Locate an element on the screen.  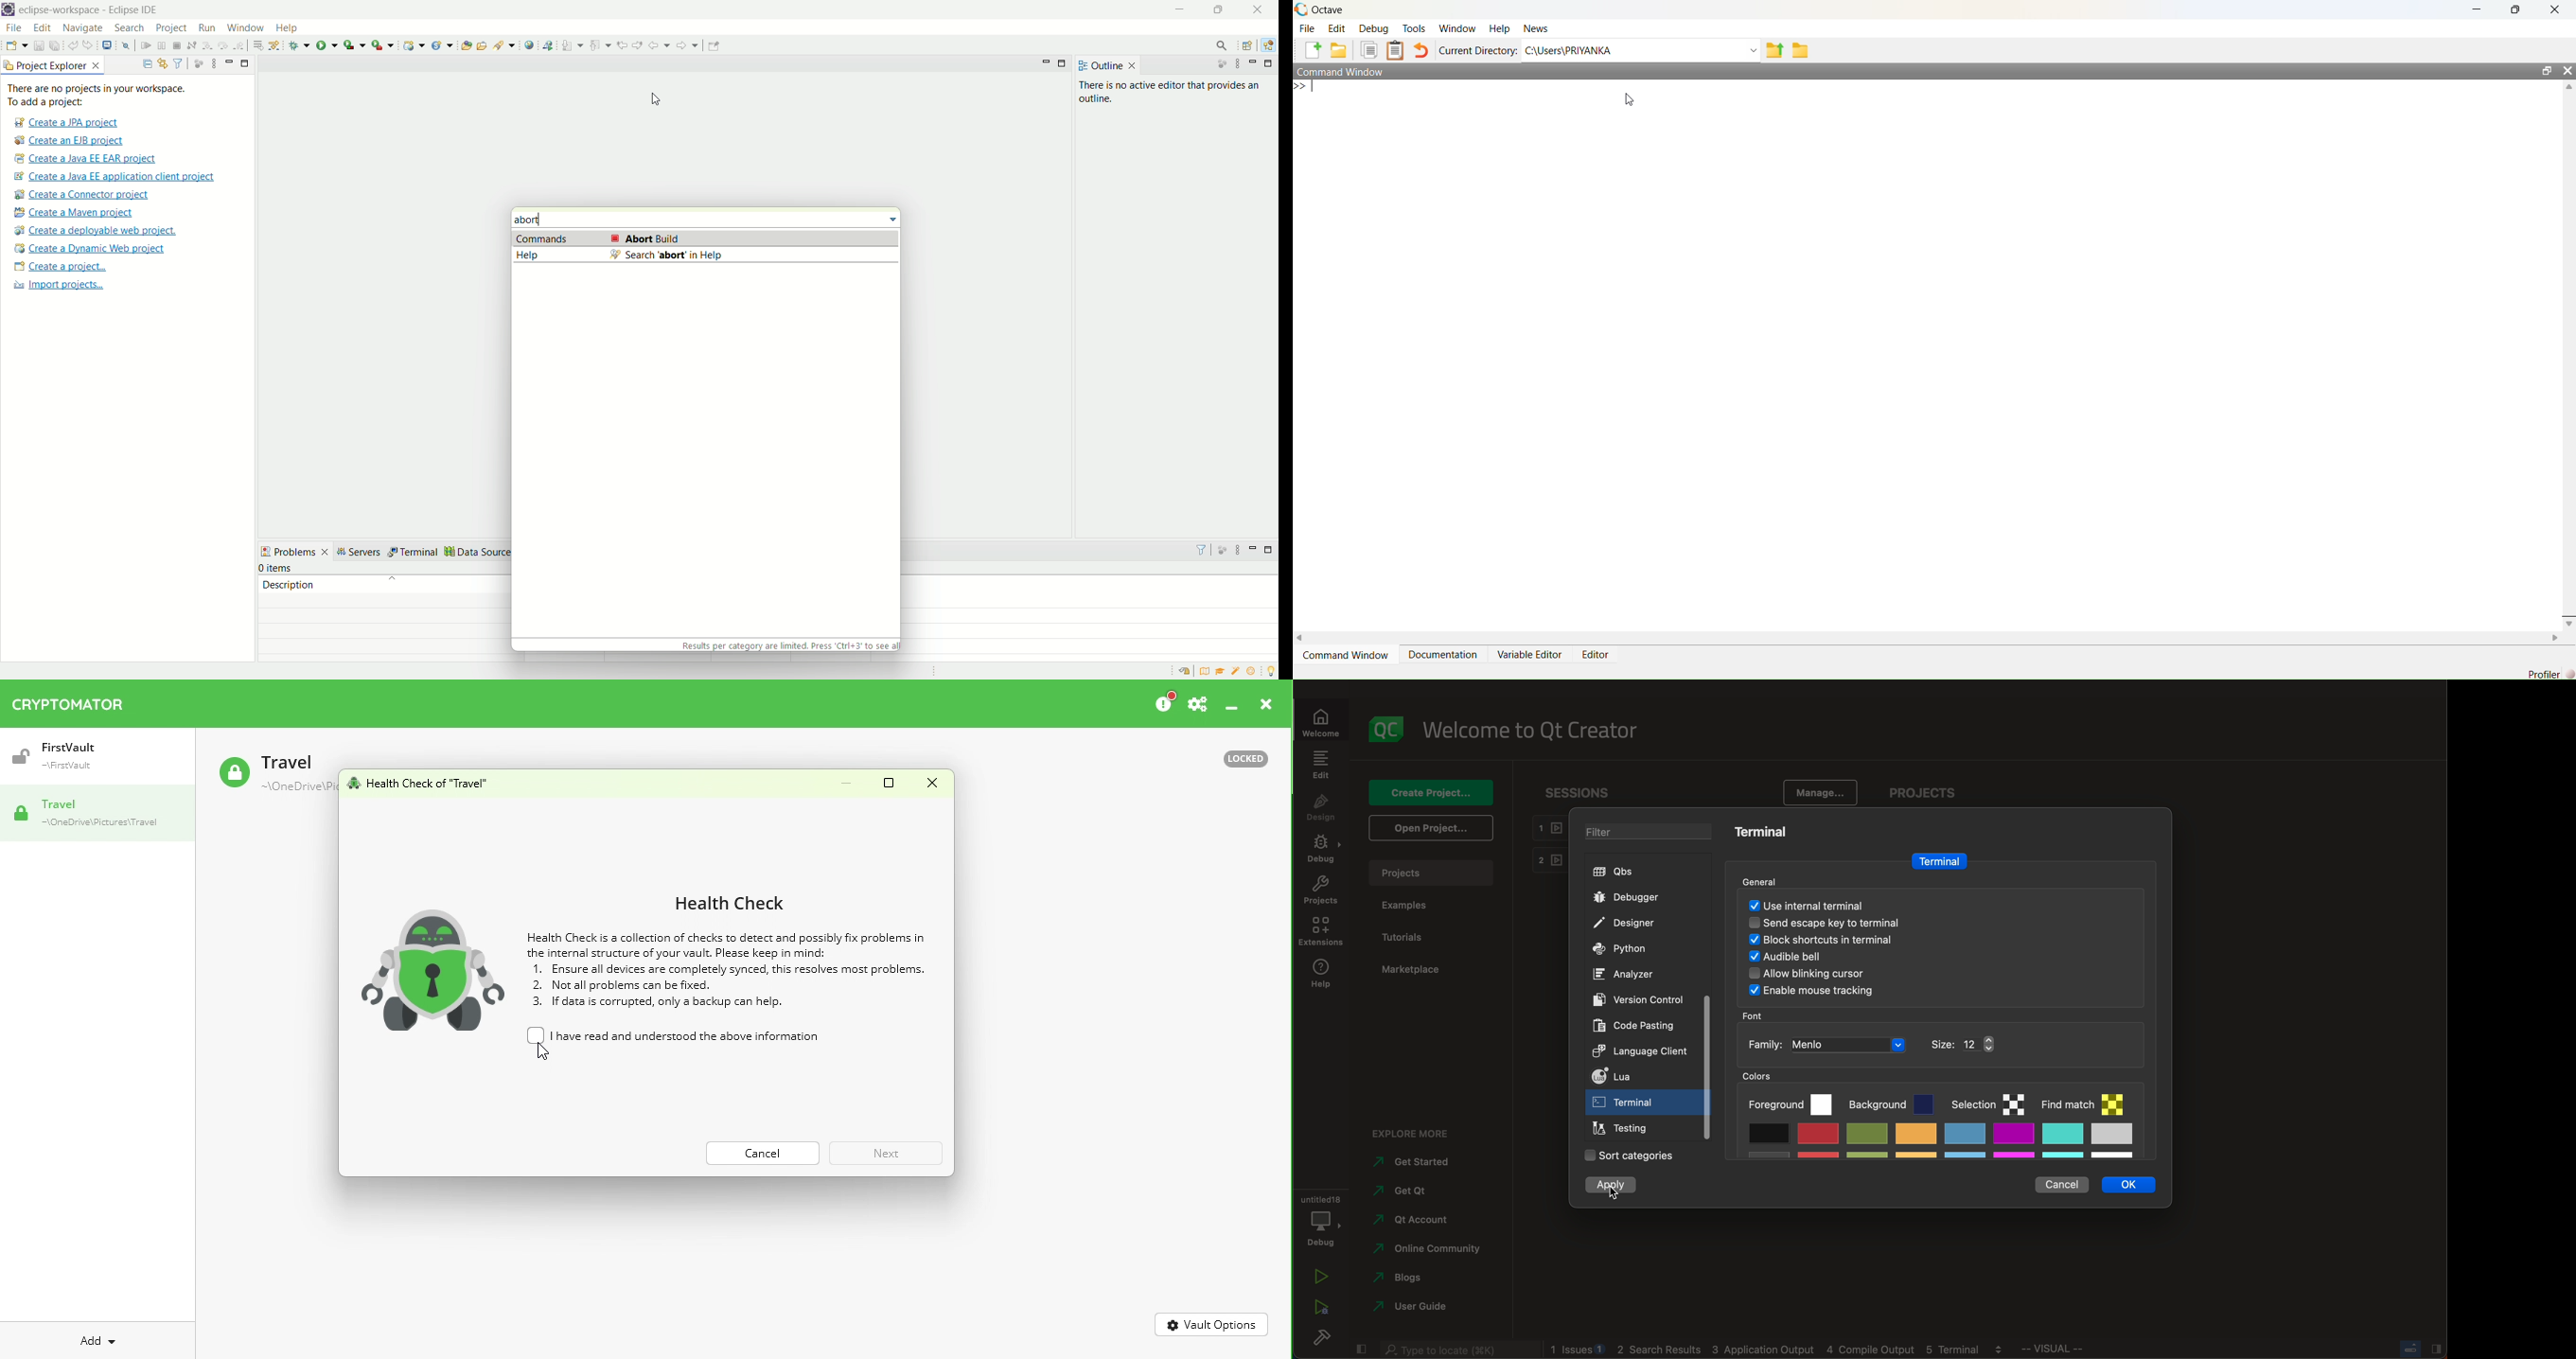
minimize is located at coordinates (1252, 550).